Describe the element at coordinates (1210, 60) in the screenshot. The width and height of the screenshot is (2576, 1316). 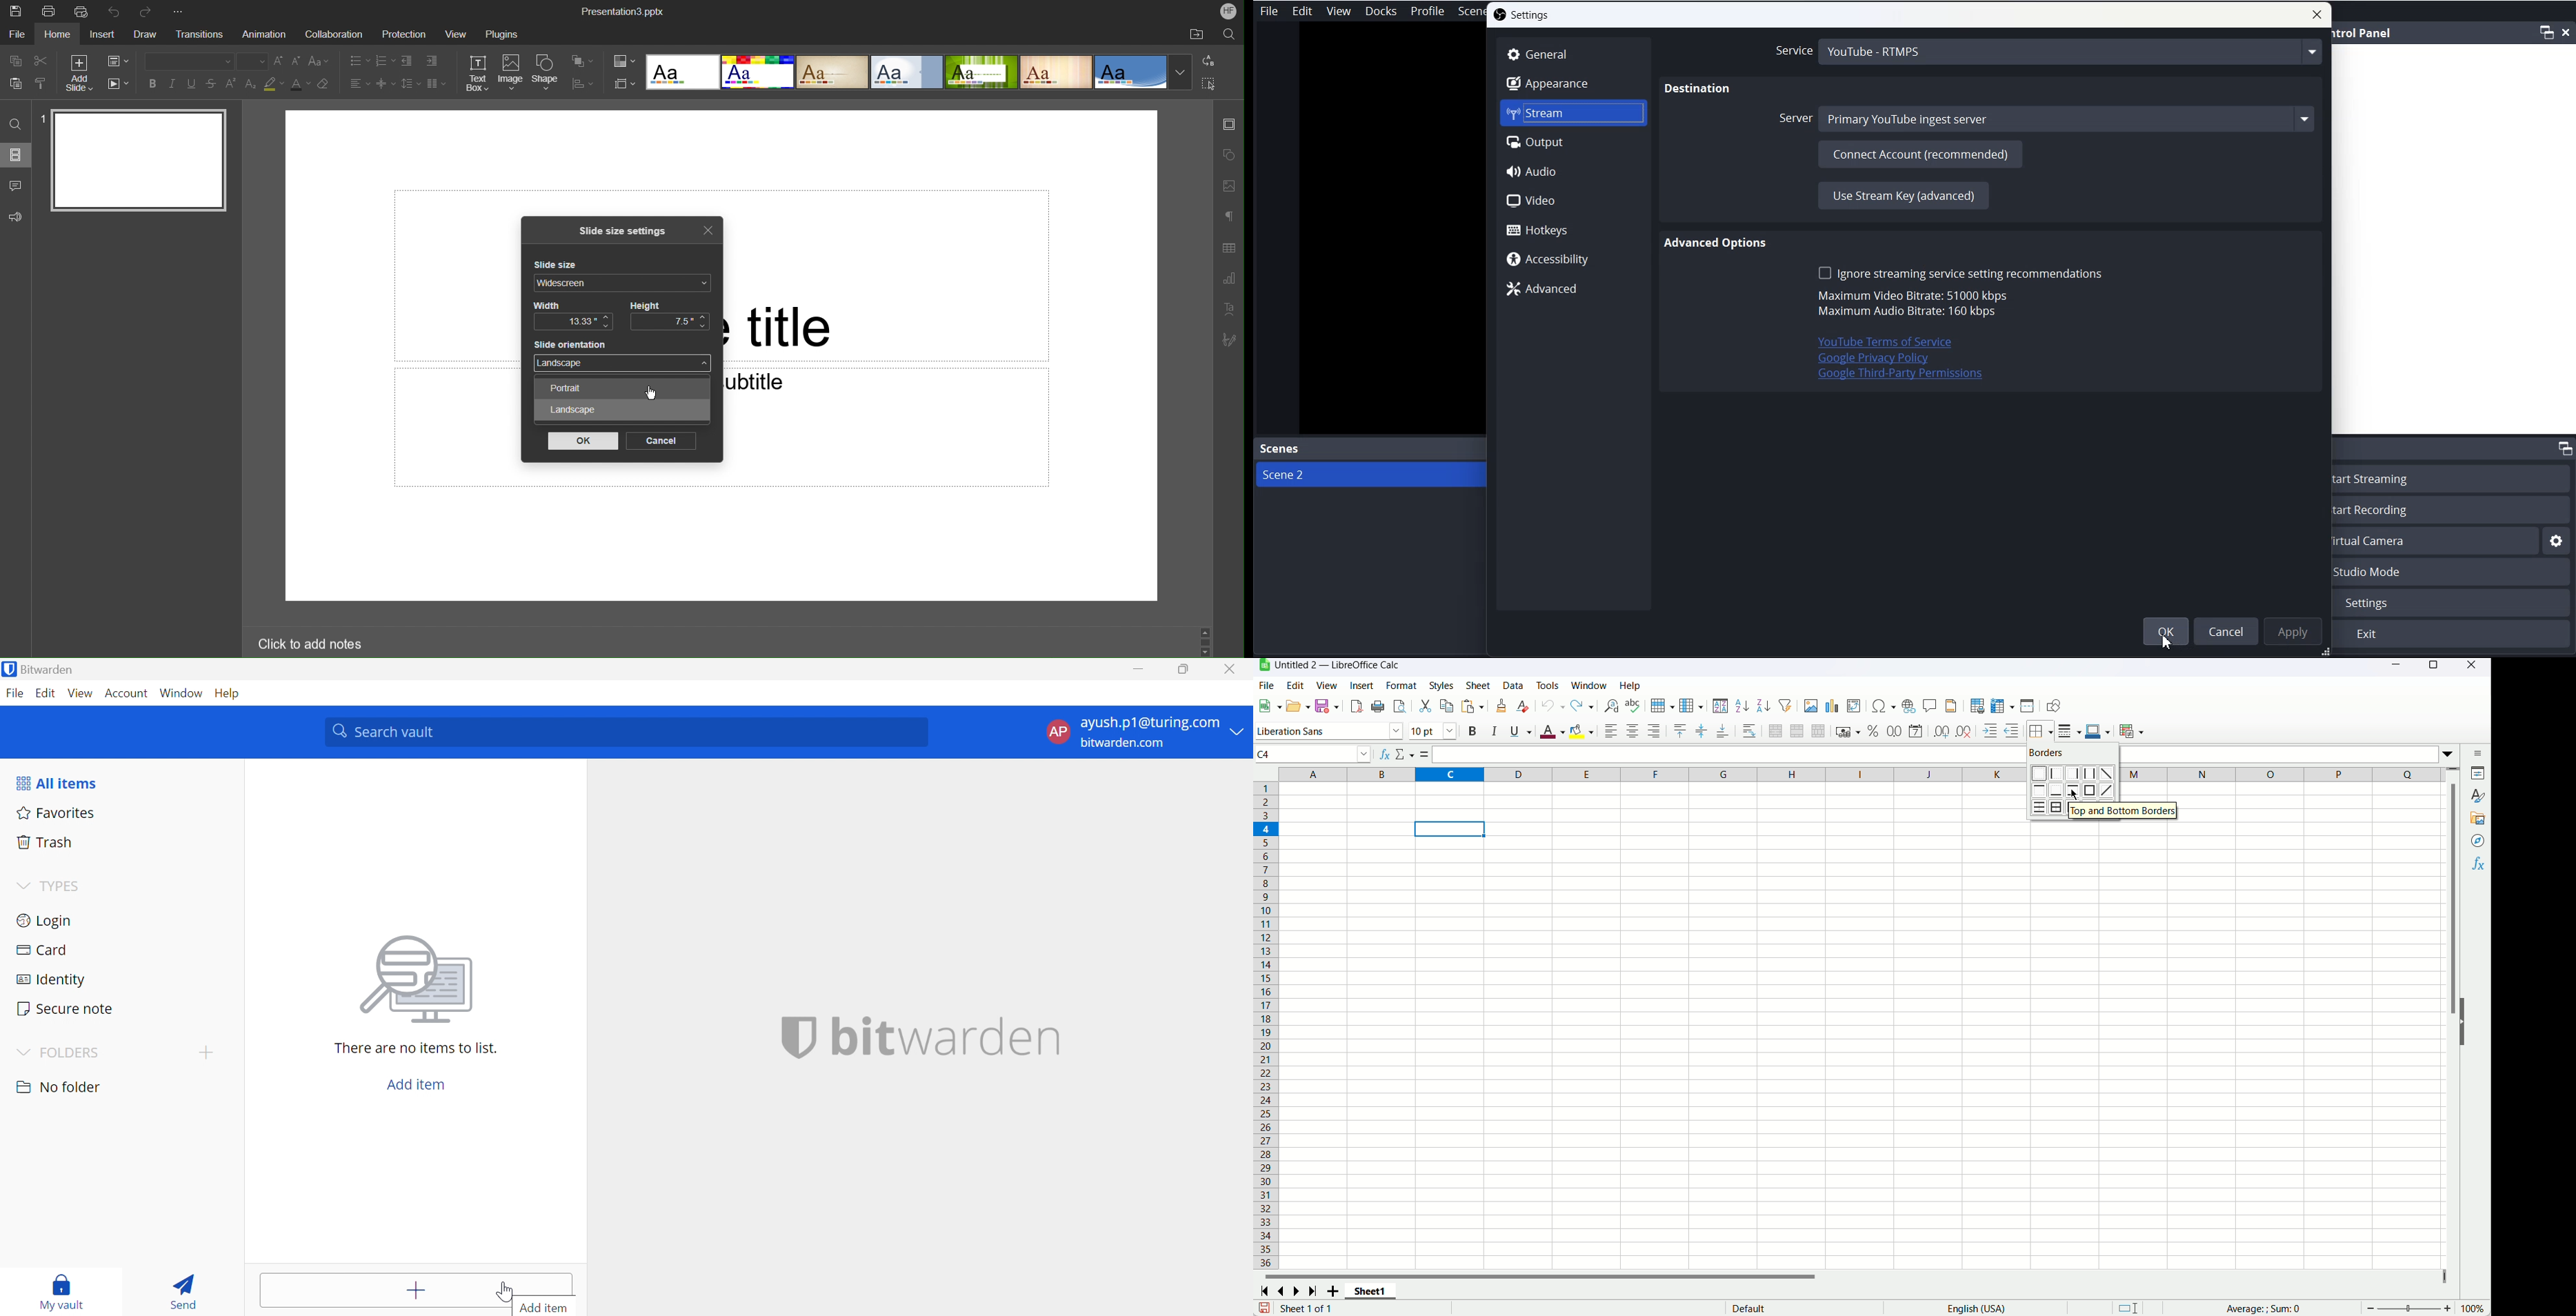
I see `Replace` at that location.